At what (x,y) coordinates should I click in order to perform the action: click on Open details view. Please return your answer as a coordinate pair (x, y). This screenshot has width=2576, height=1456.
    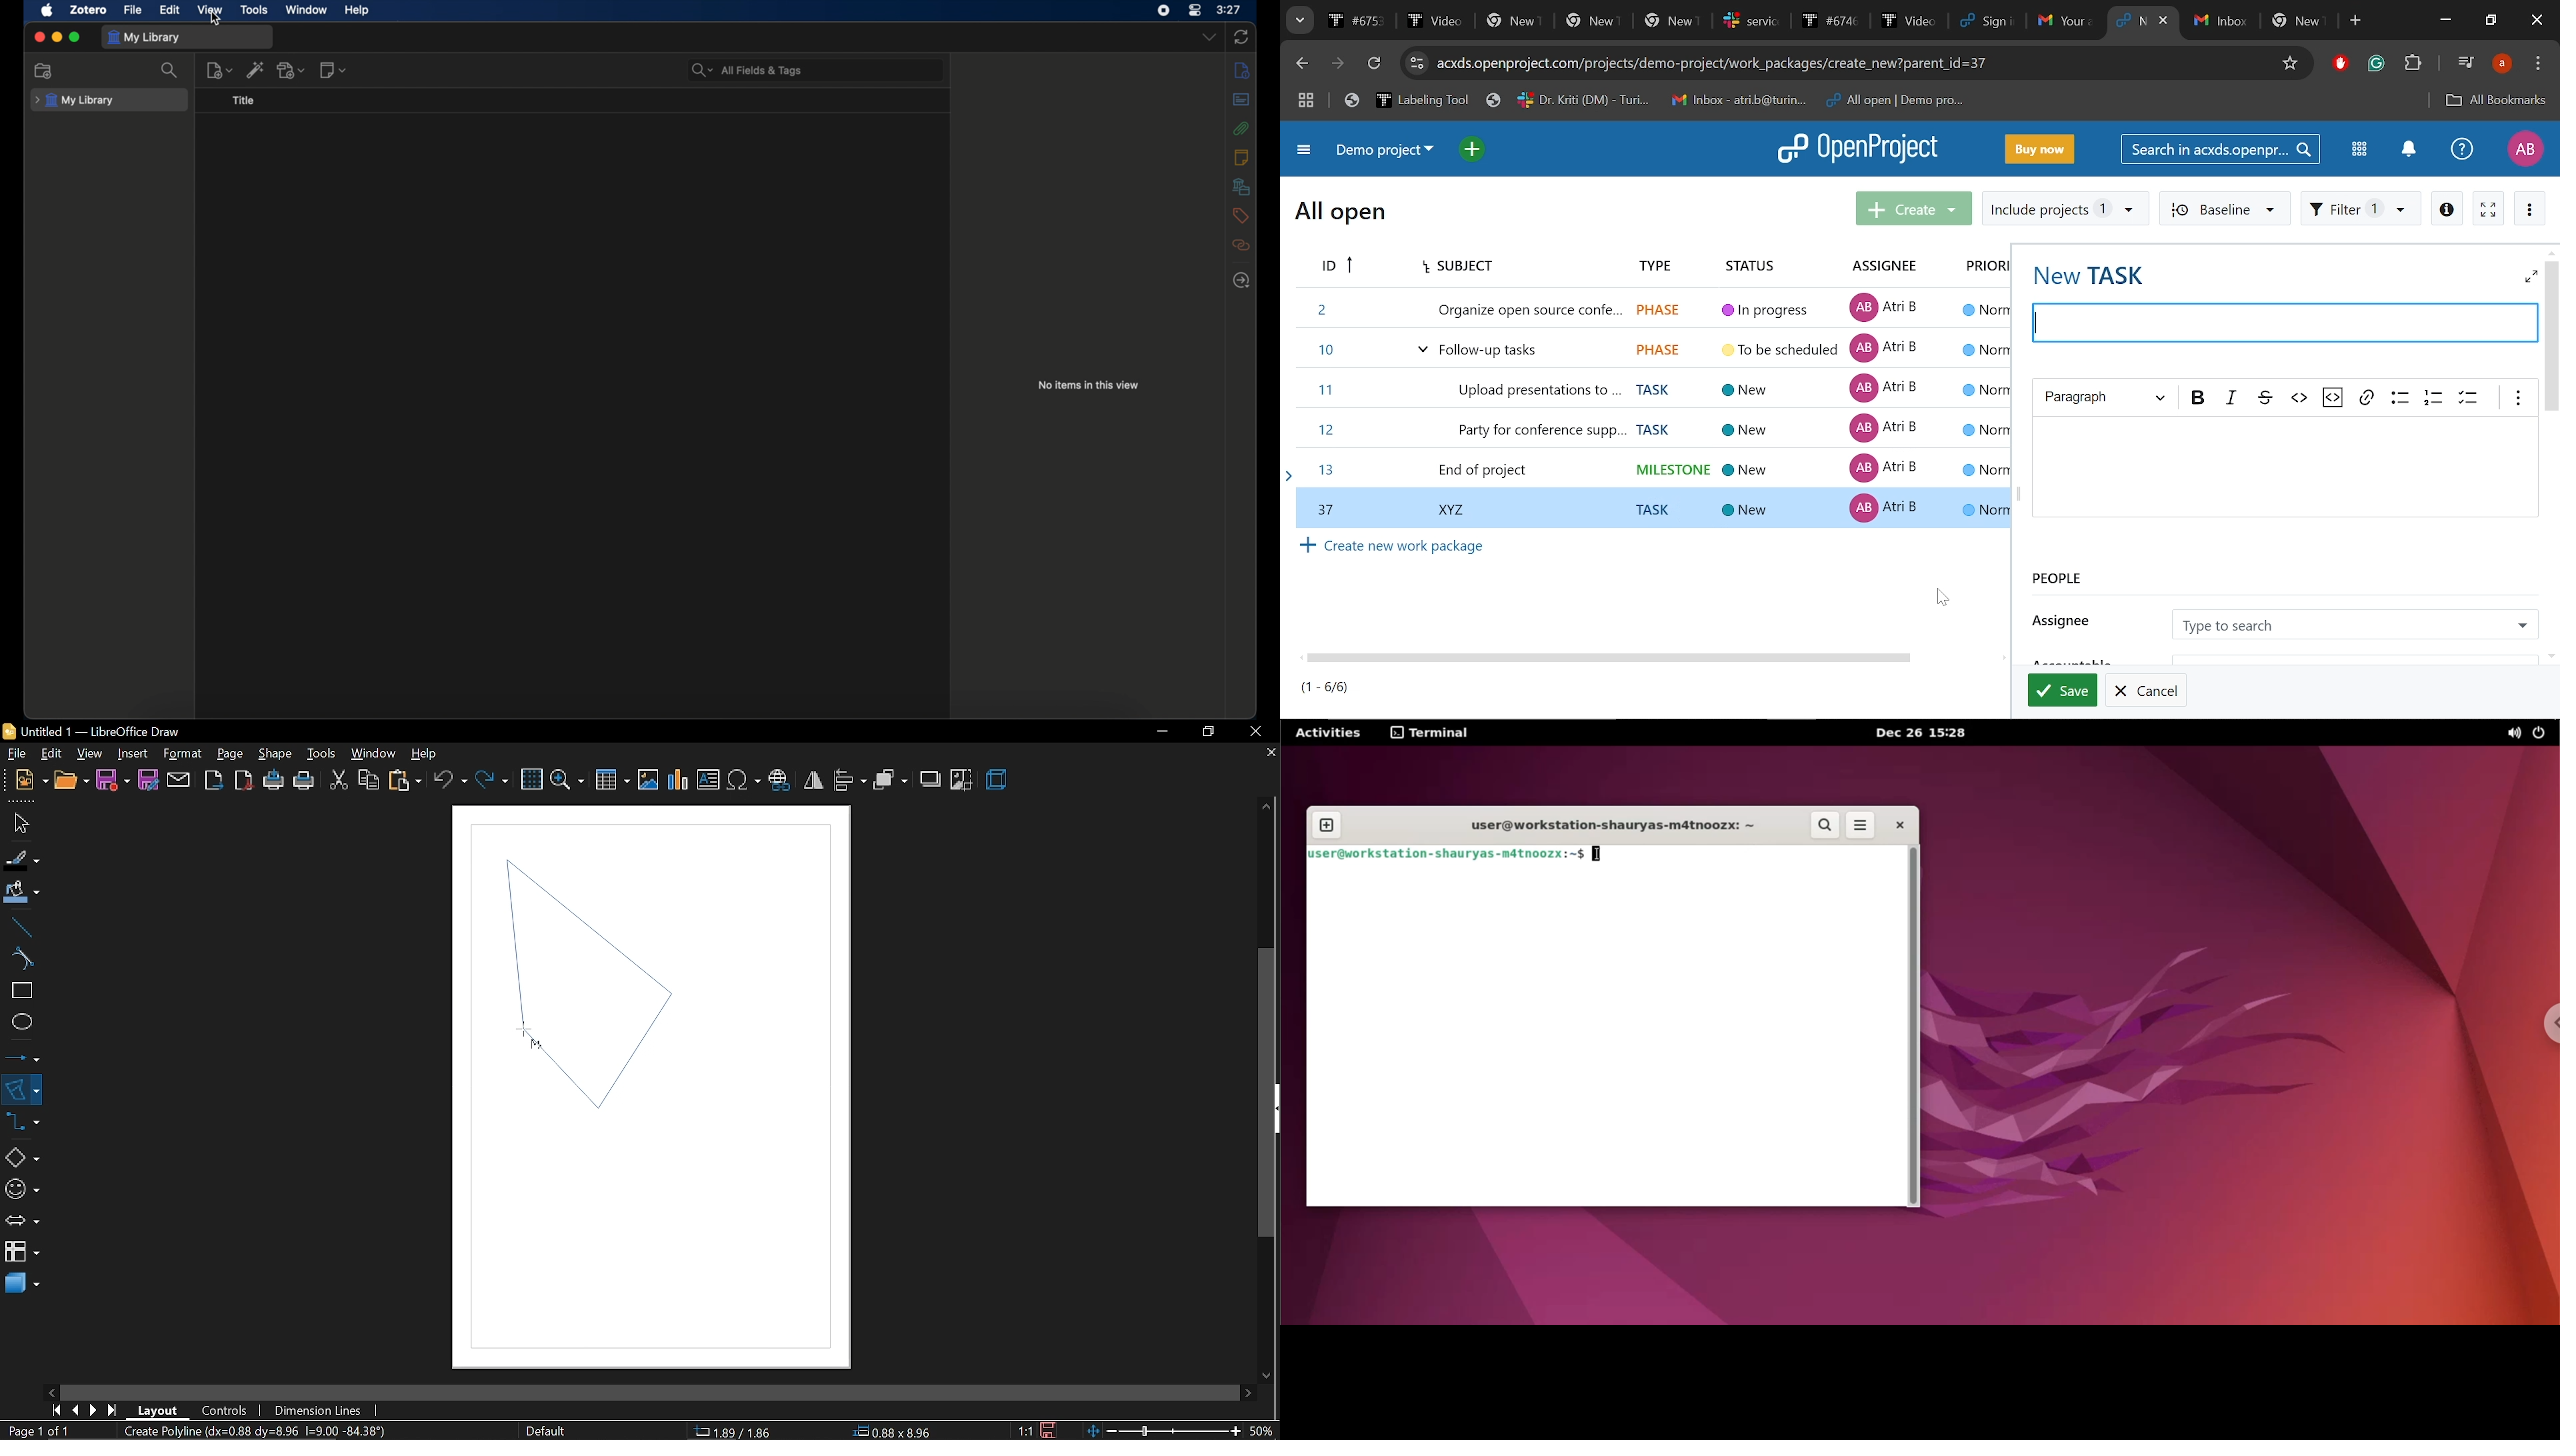
    Looking at the image, I should click on (2446, 207).